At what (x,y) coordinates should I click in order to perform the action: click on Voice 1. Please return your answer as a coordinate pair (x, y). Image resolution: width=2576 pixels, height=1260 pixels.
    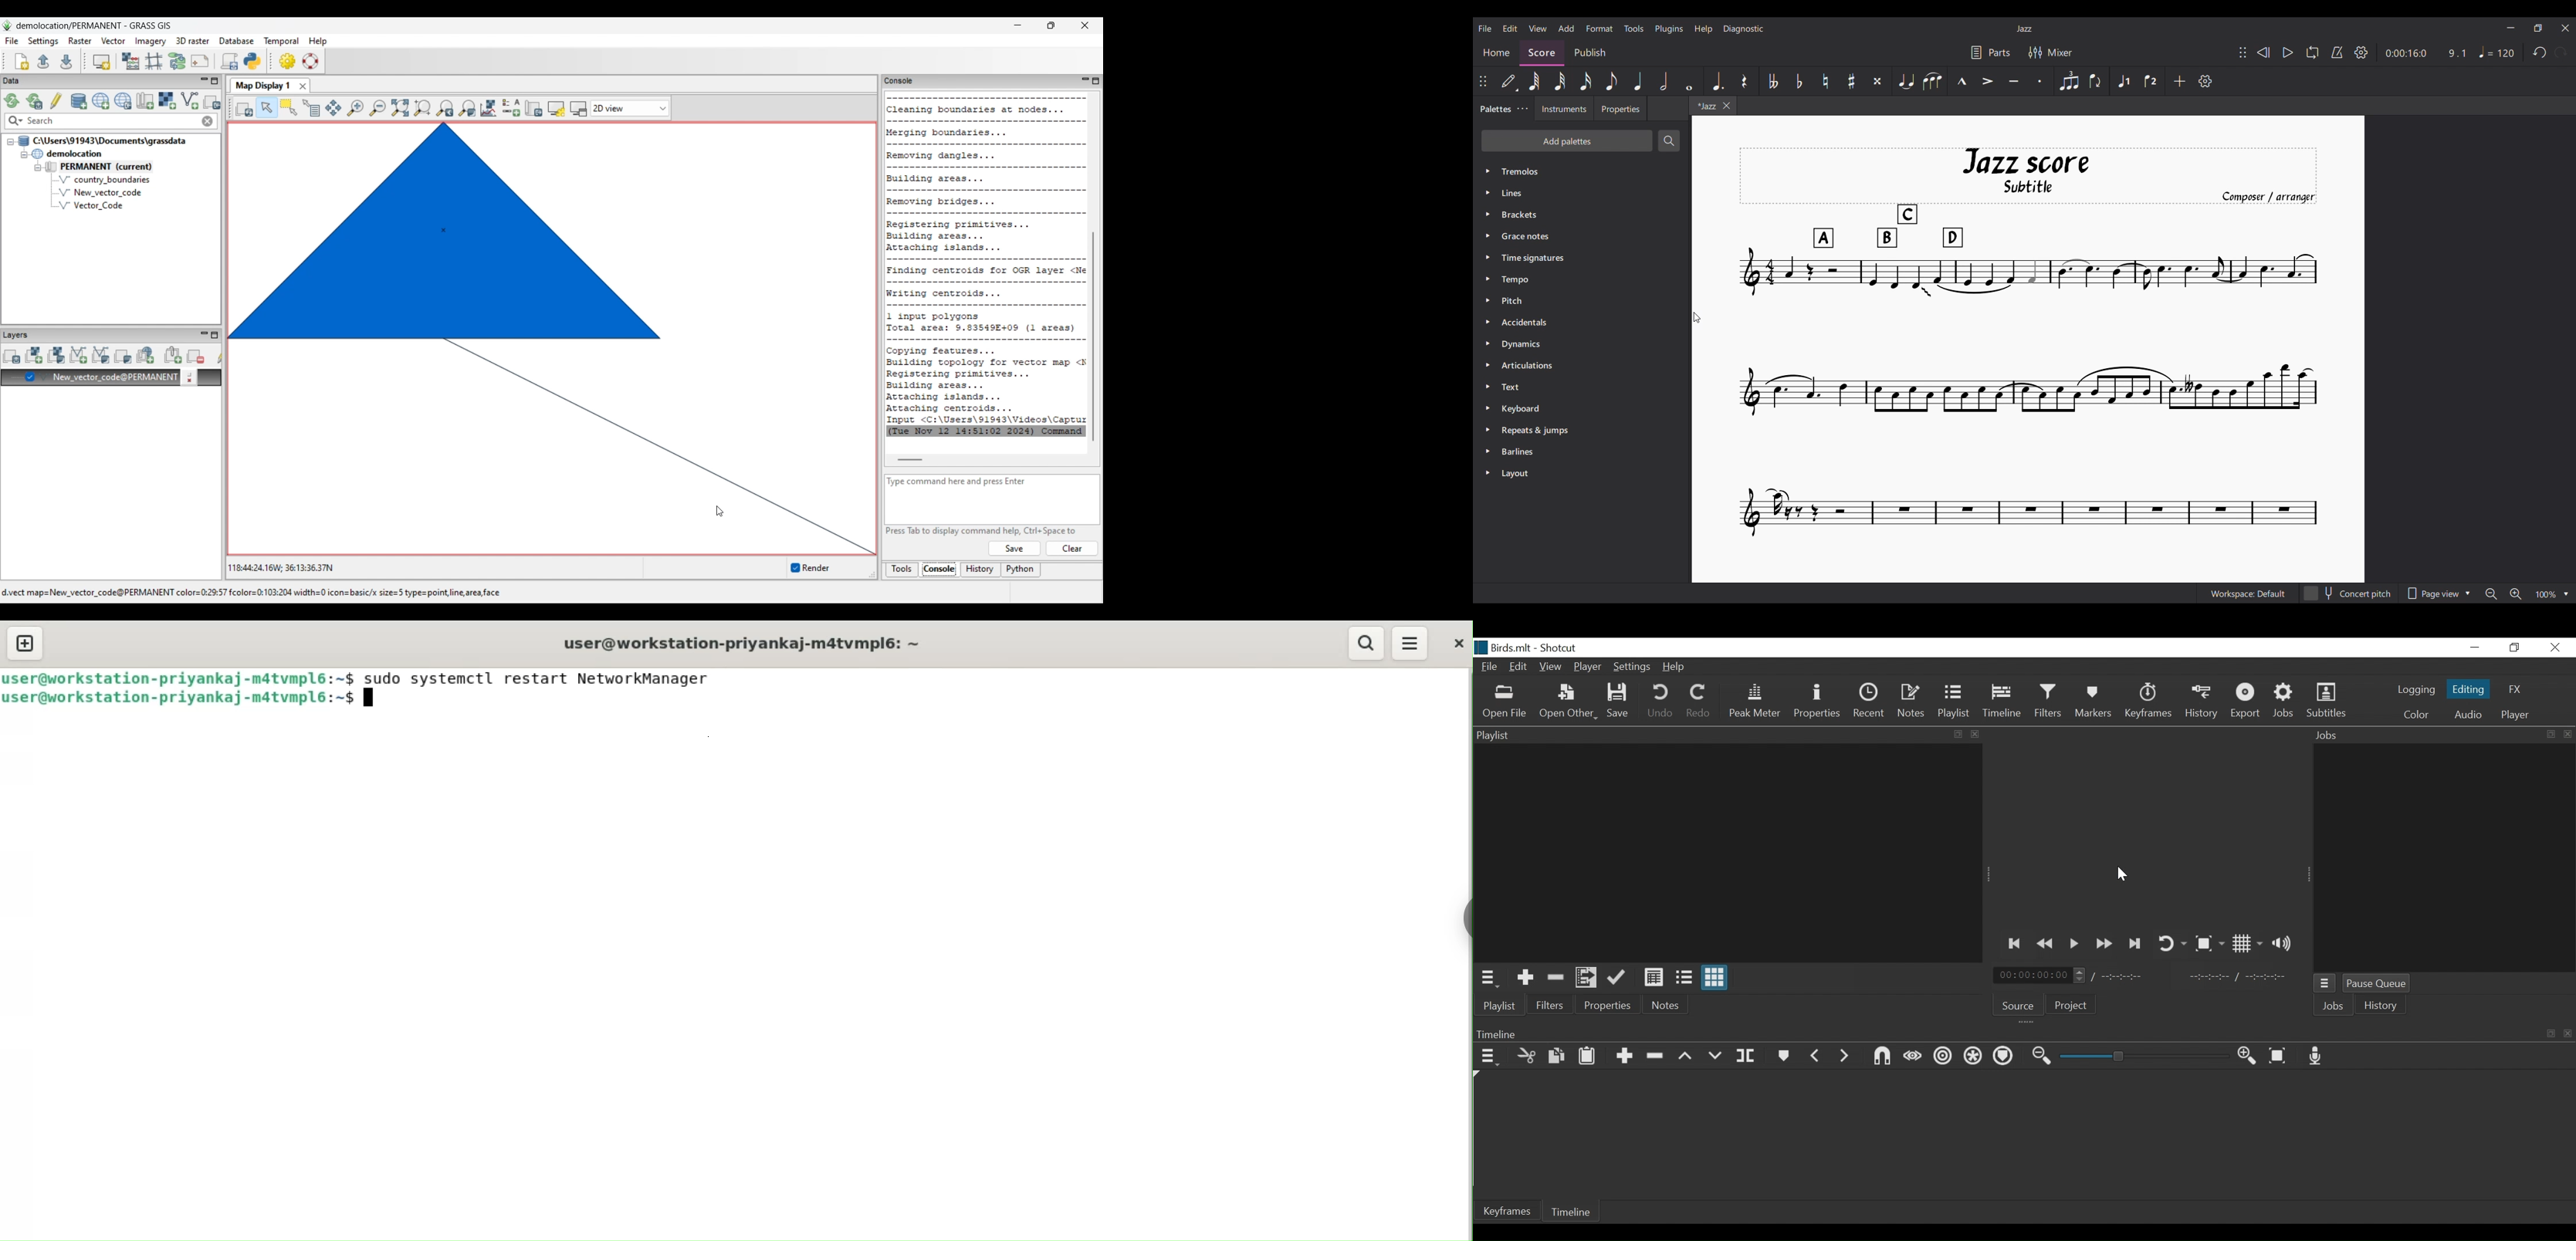
    Looking at the image, I should click on (2124, 81).